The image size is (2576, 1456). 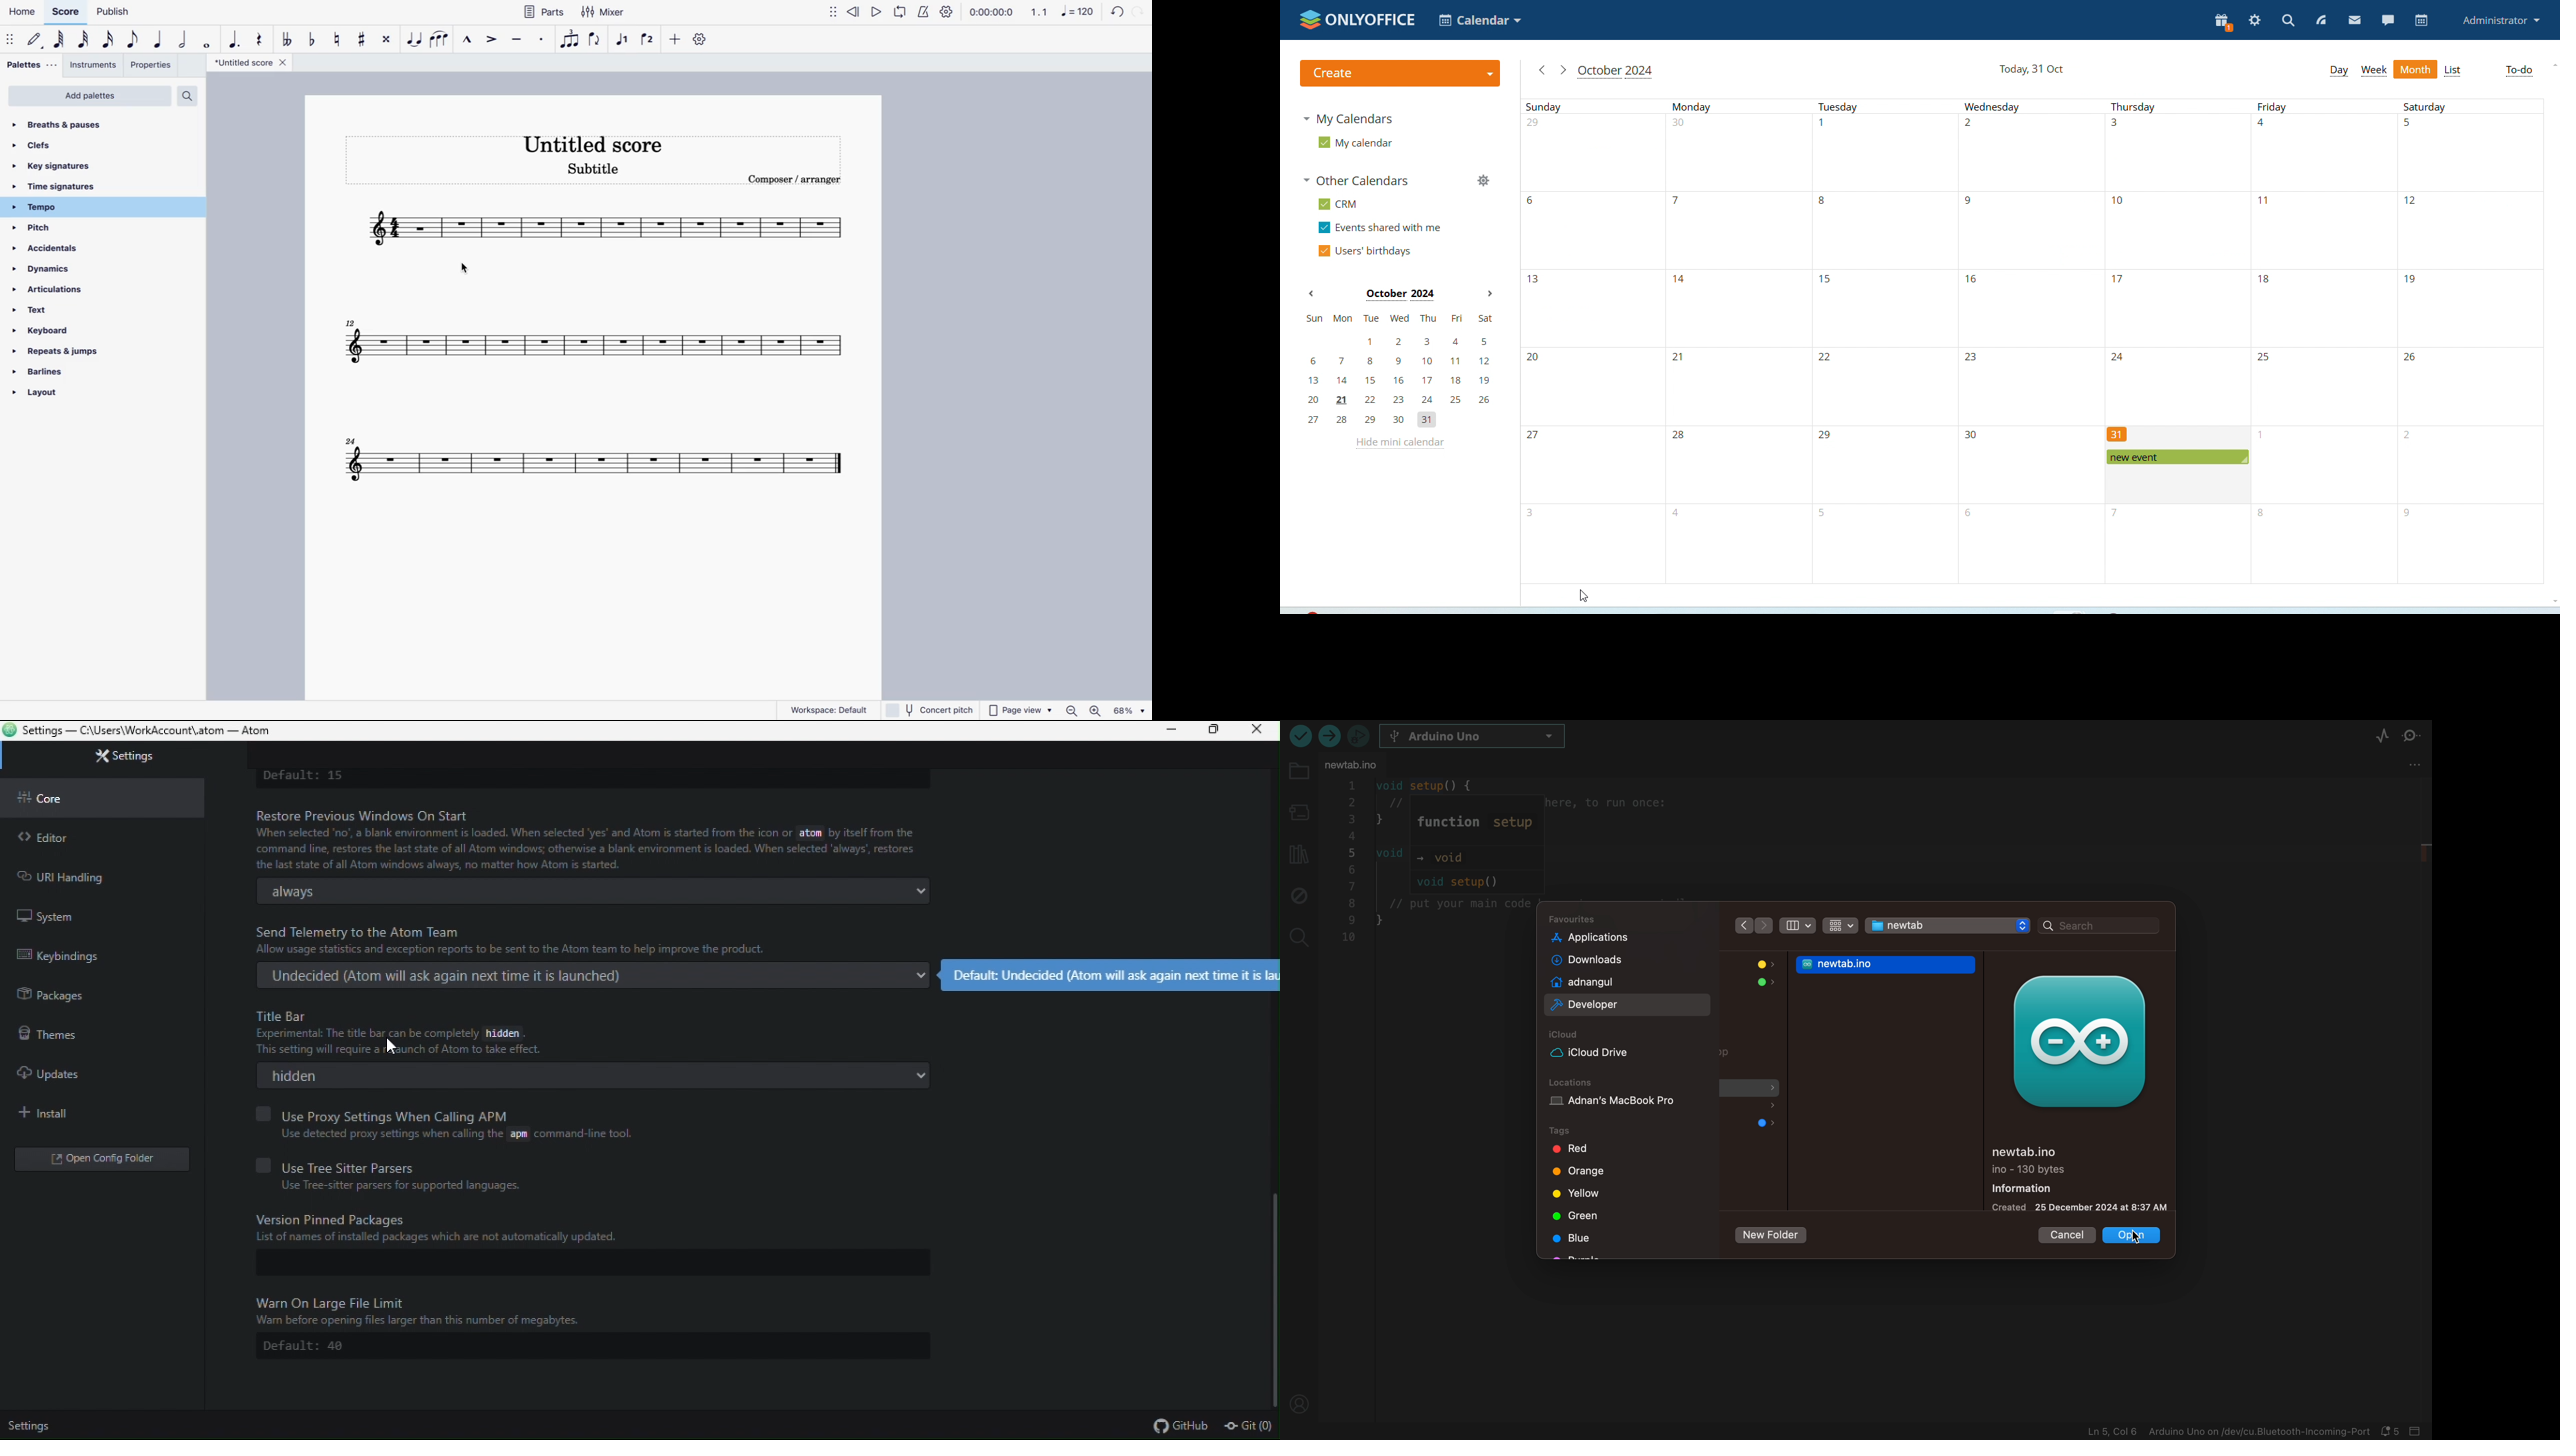 What do you see at coordinates (69, 250) in the screenshot?
I see `accidentals` at bounding box center [69, 250].